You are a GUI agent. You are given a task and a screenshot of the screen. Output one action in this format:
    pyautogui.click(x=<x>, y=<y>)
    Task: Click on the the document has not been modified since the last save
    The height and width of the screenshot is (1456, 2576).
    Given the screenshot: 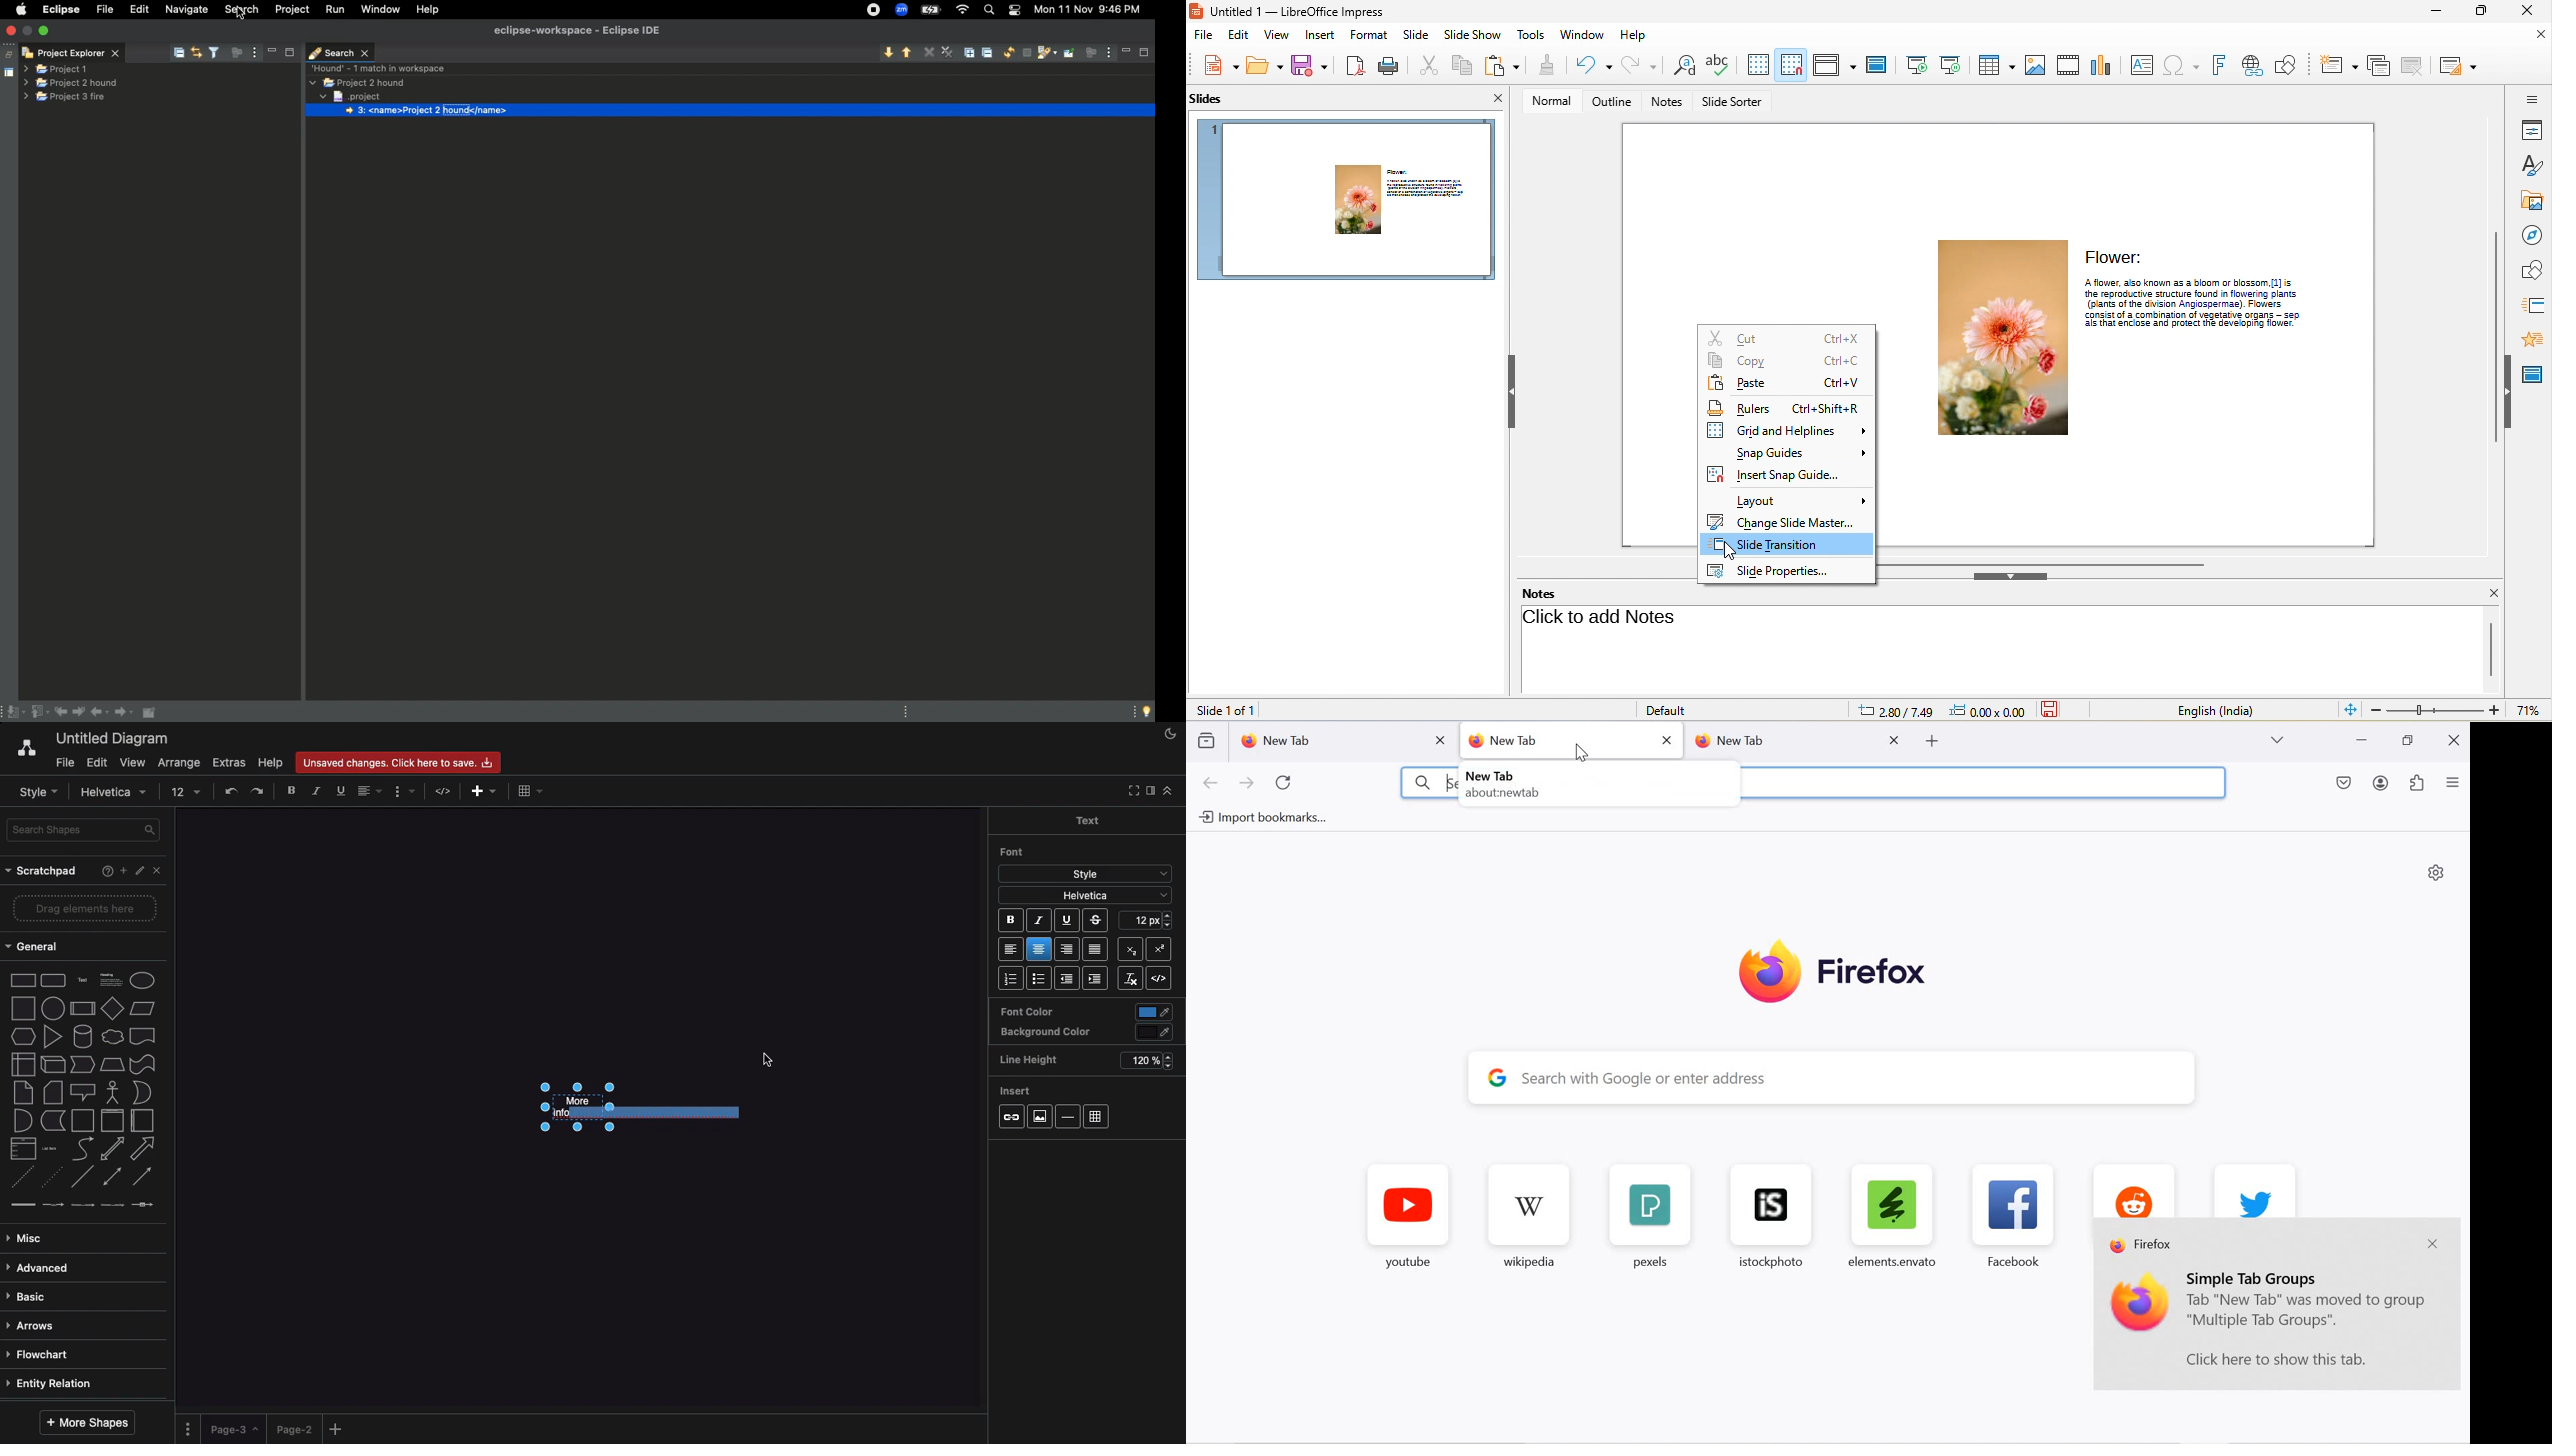 What is the action you would take?
    pyautogui.click(x=2060, y=710)
    